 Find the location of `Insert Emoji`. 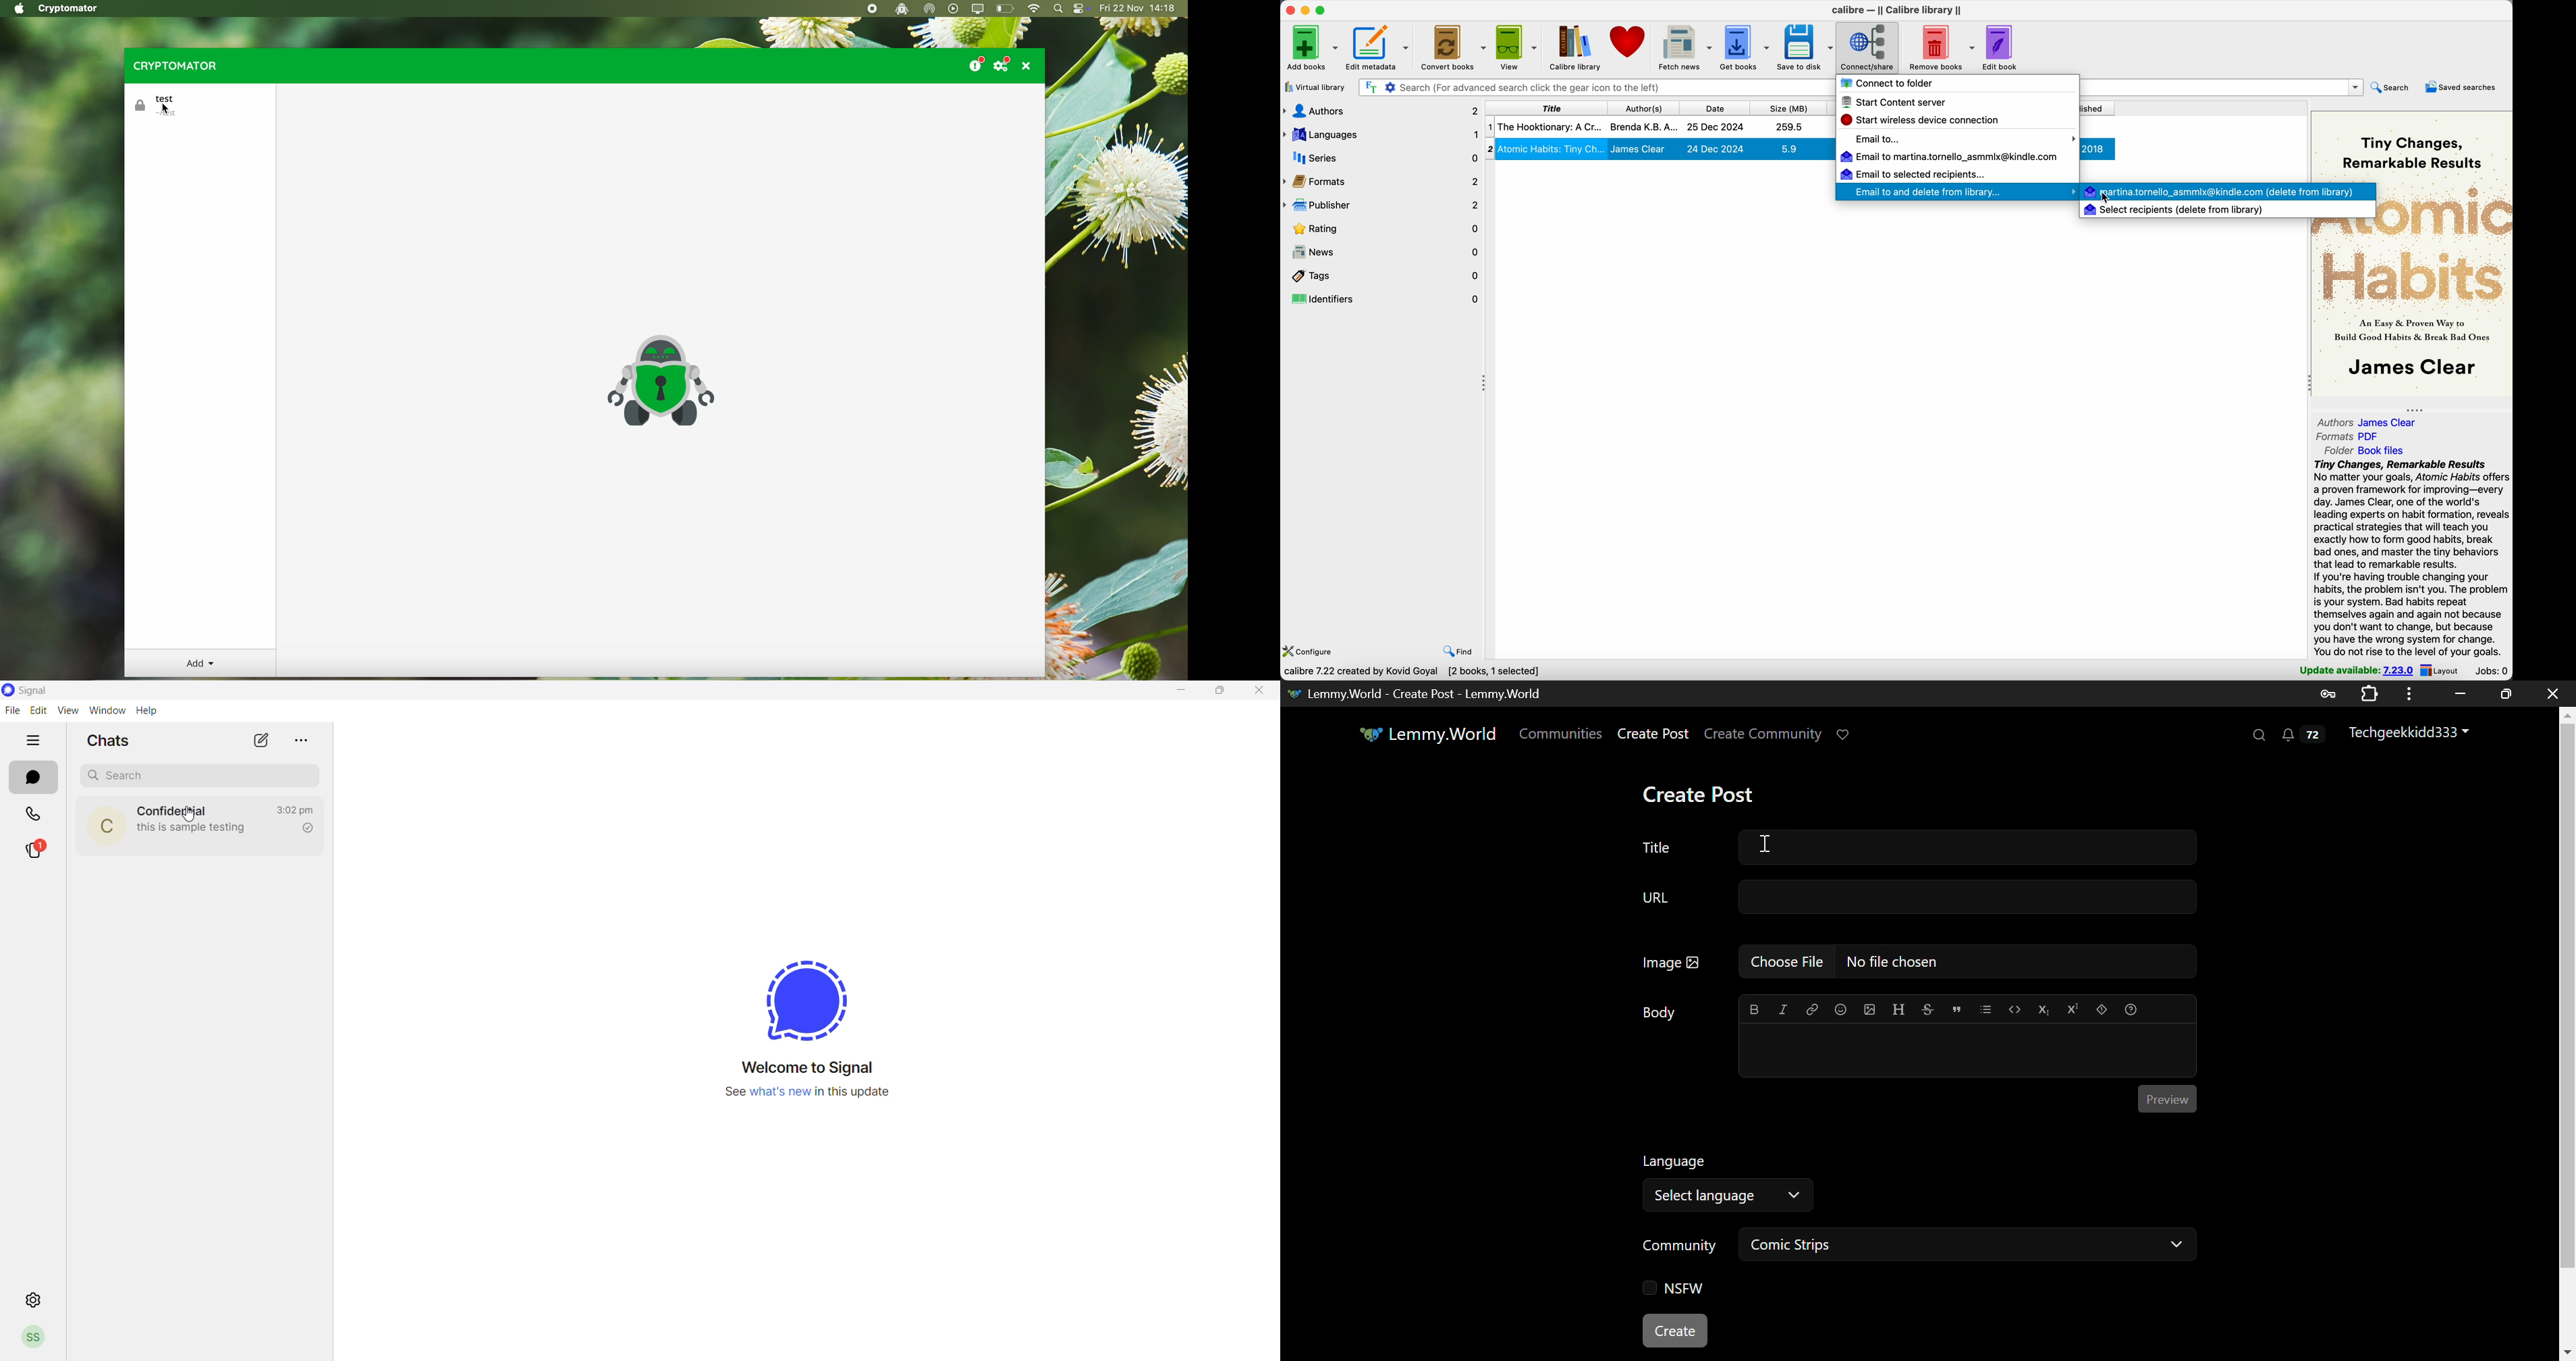

Insert Emoji is located at coordinates (1840, 1011).